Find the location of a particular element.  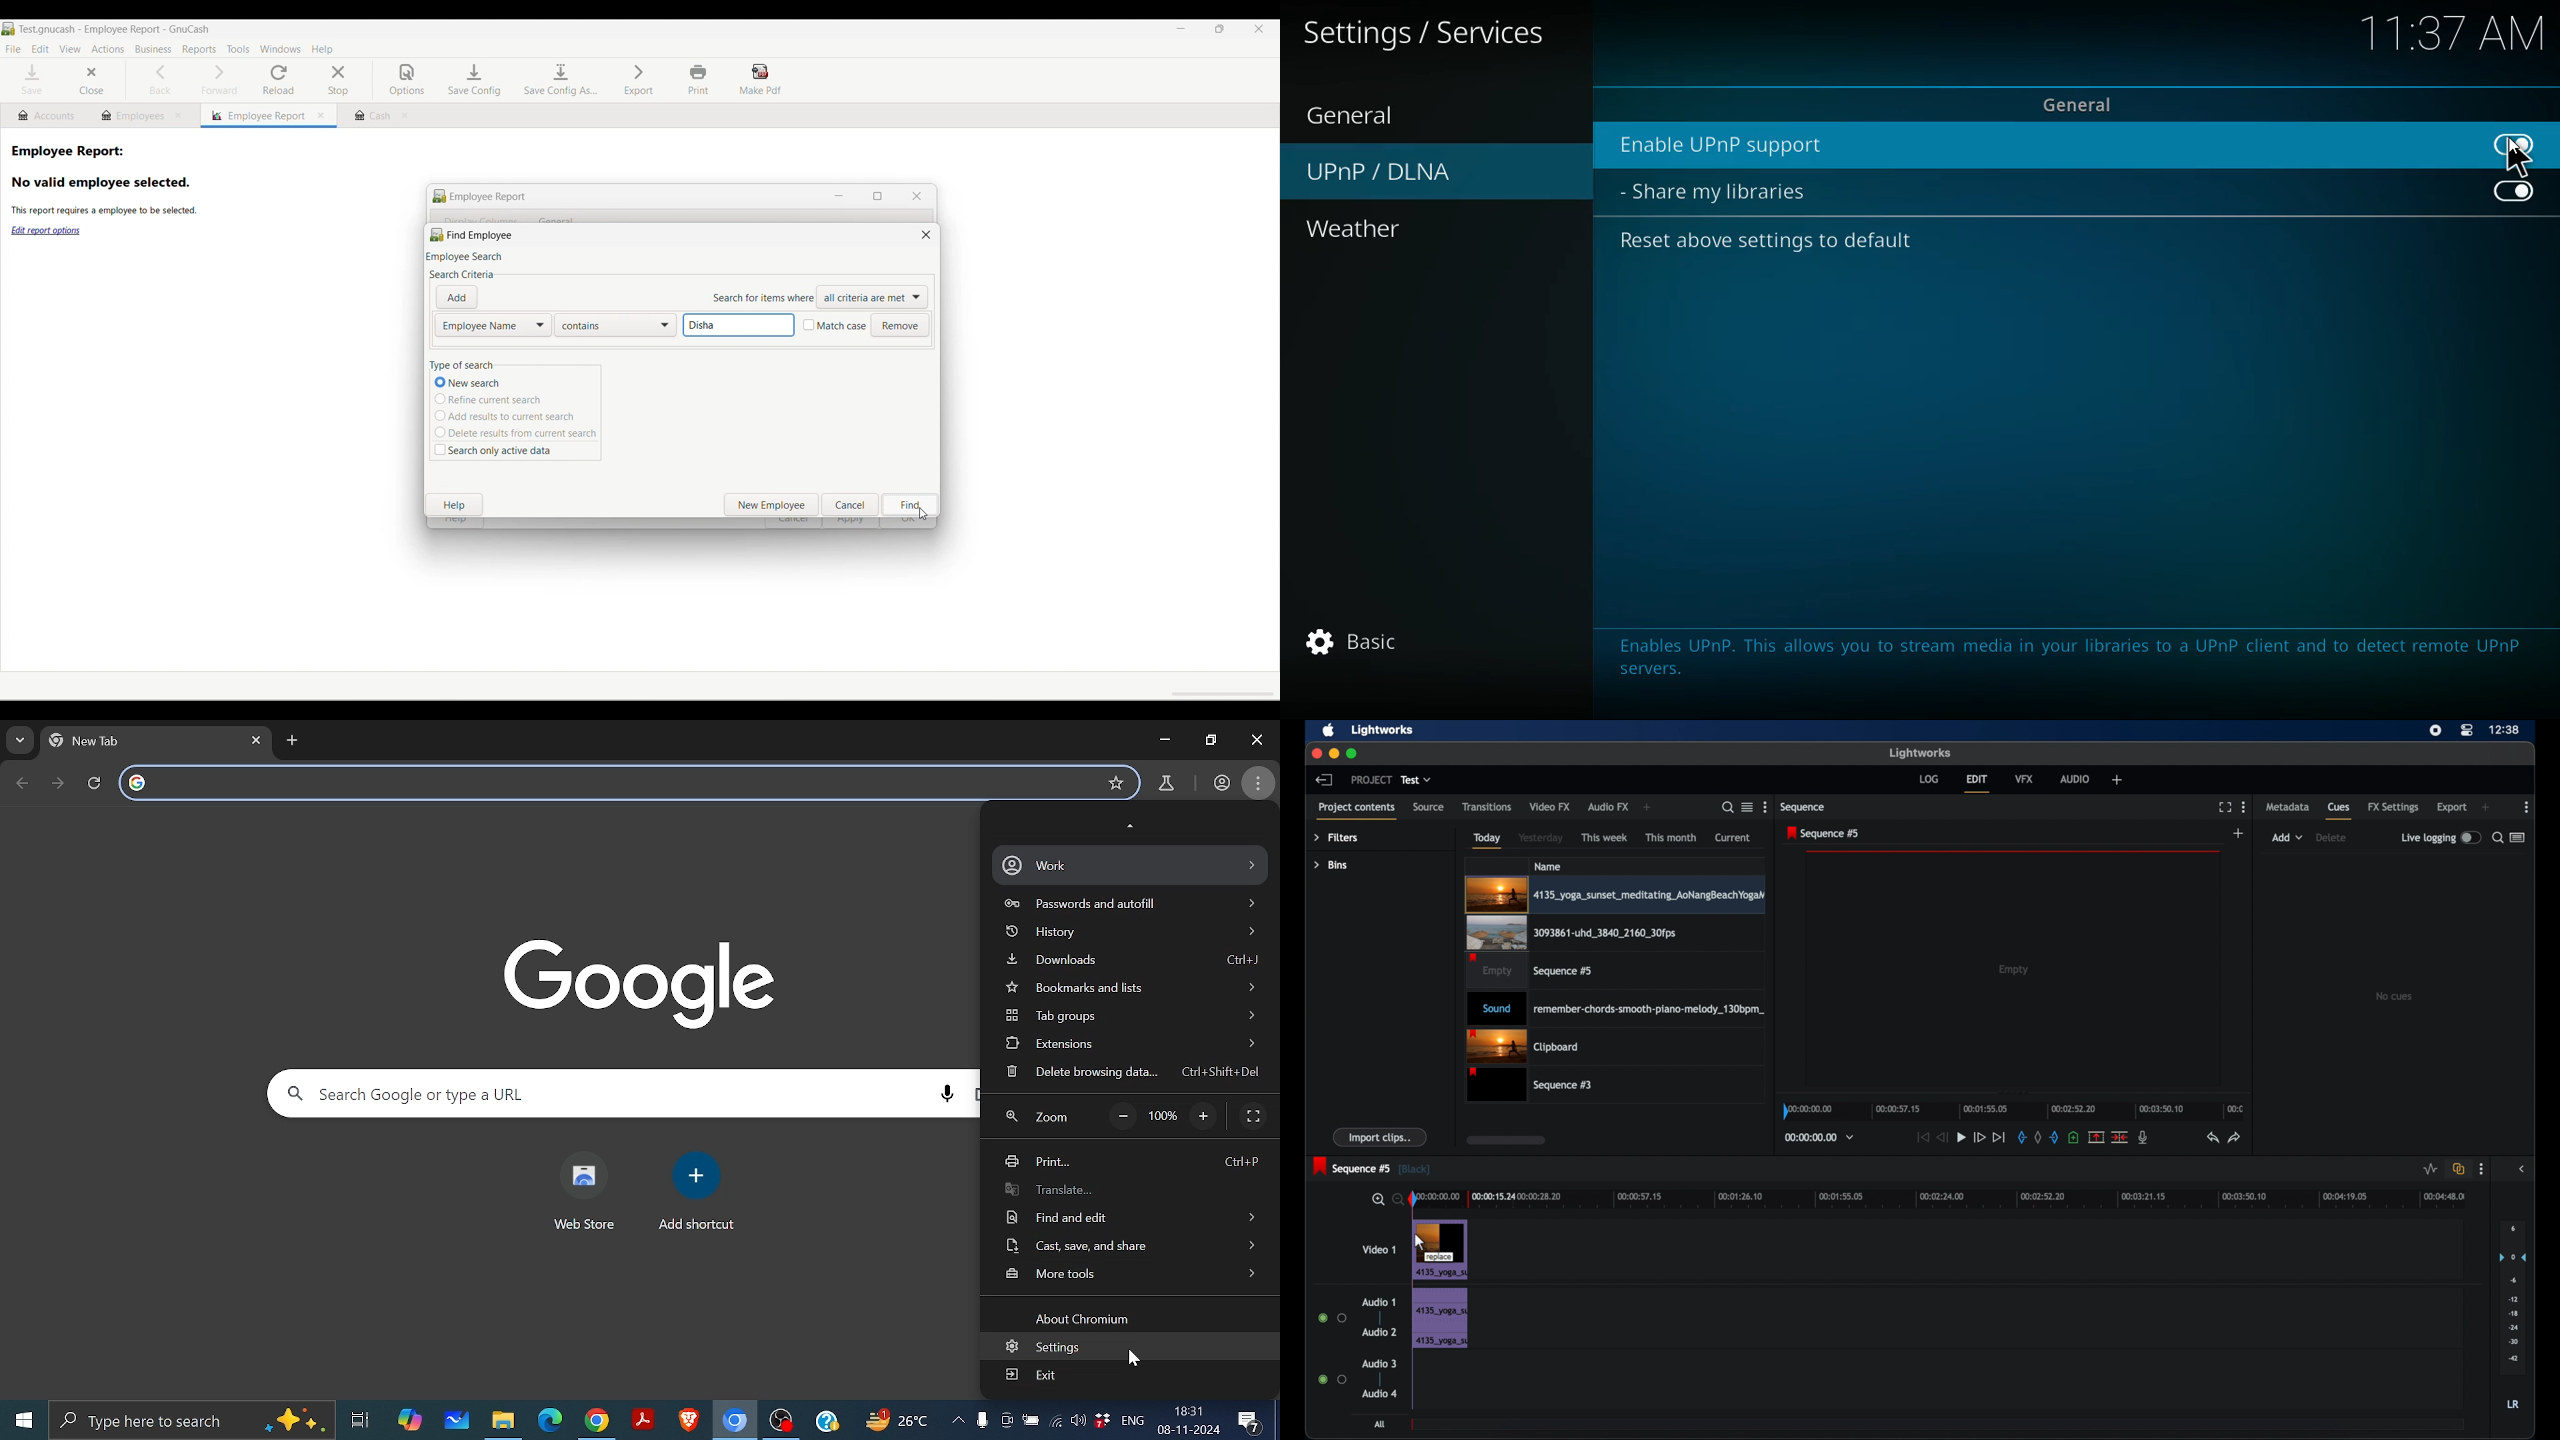

adobe reader is located at coordinates (643, 1421).